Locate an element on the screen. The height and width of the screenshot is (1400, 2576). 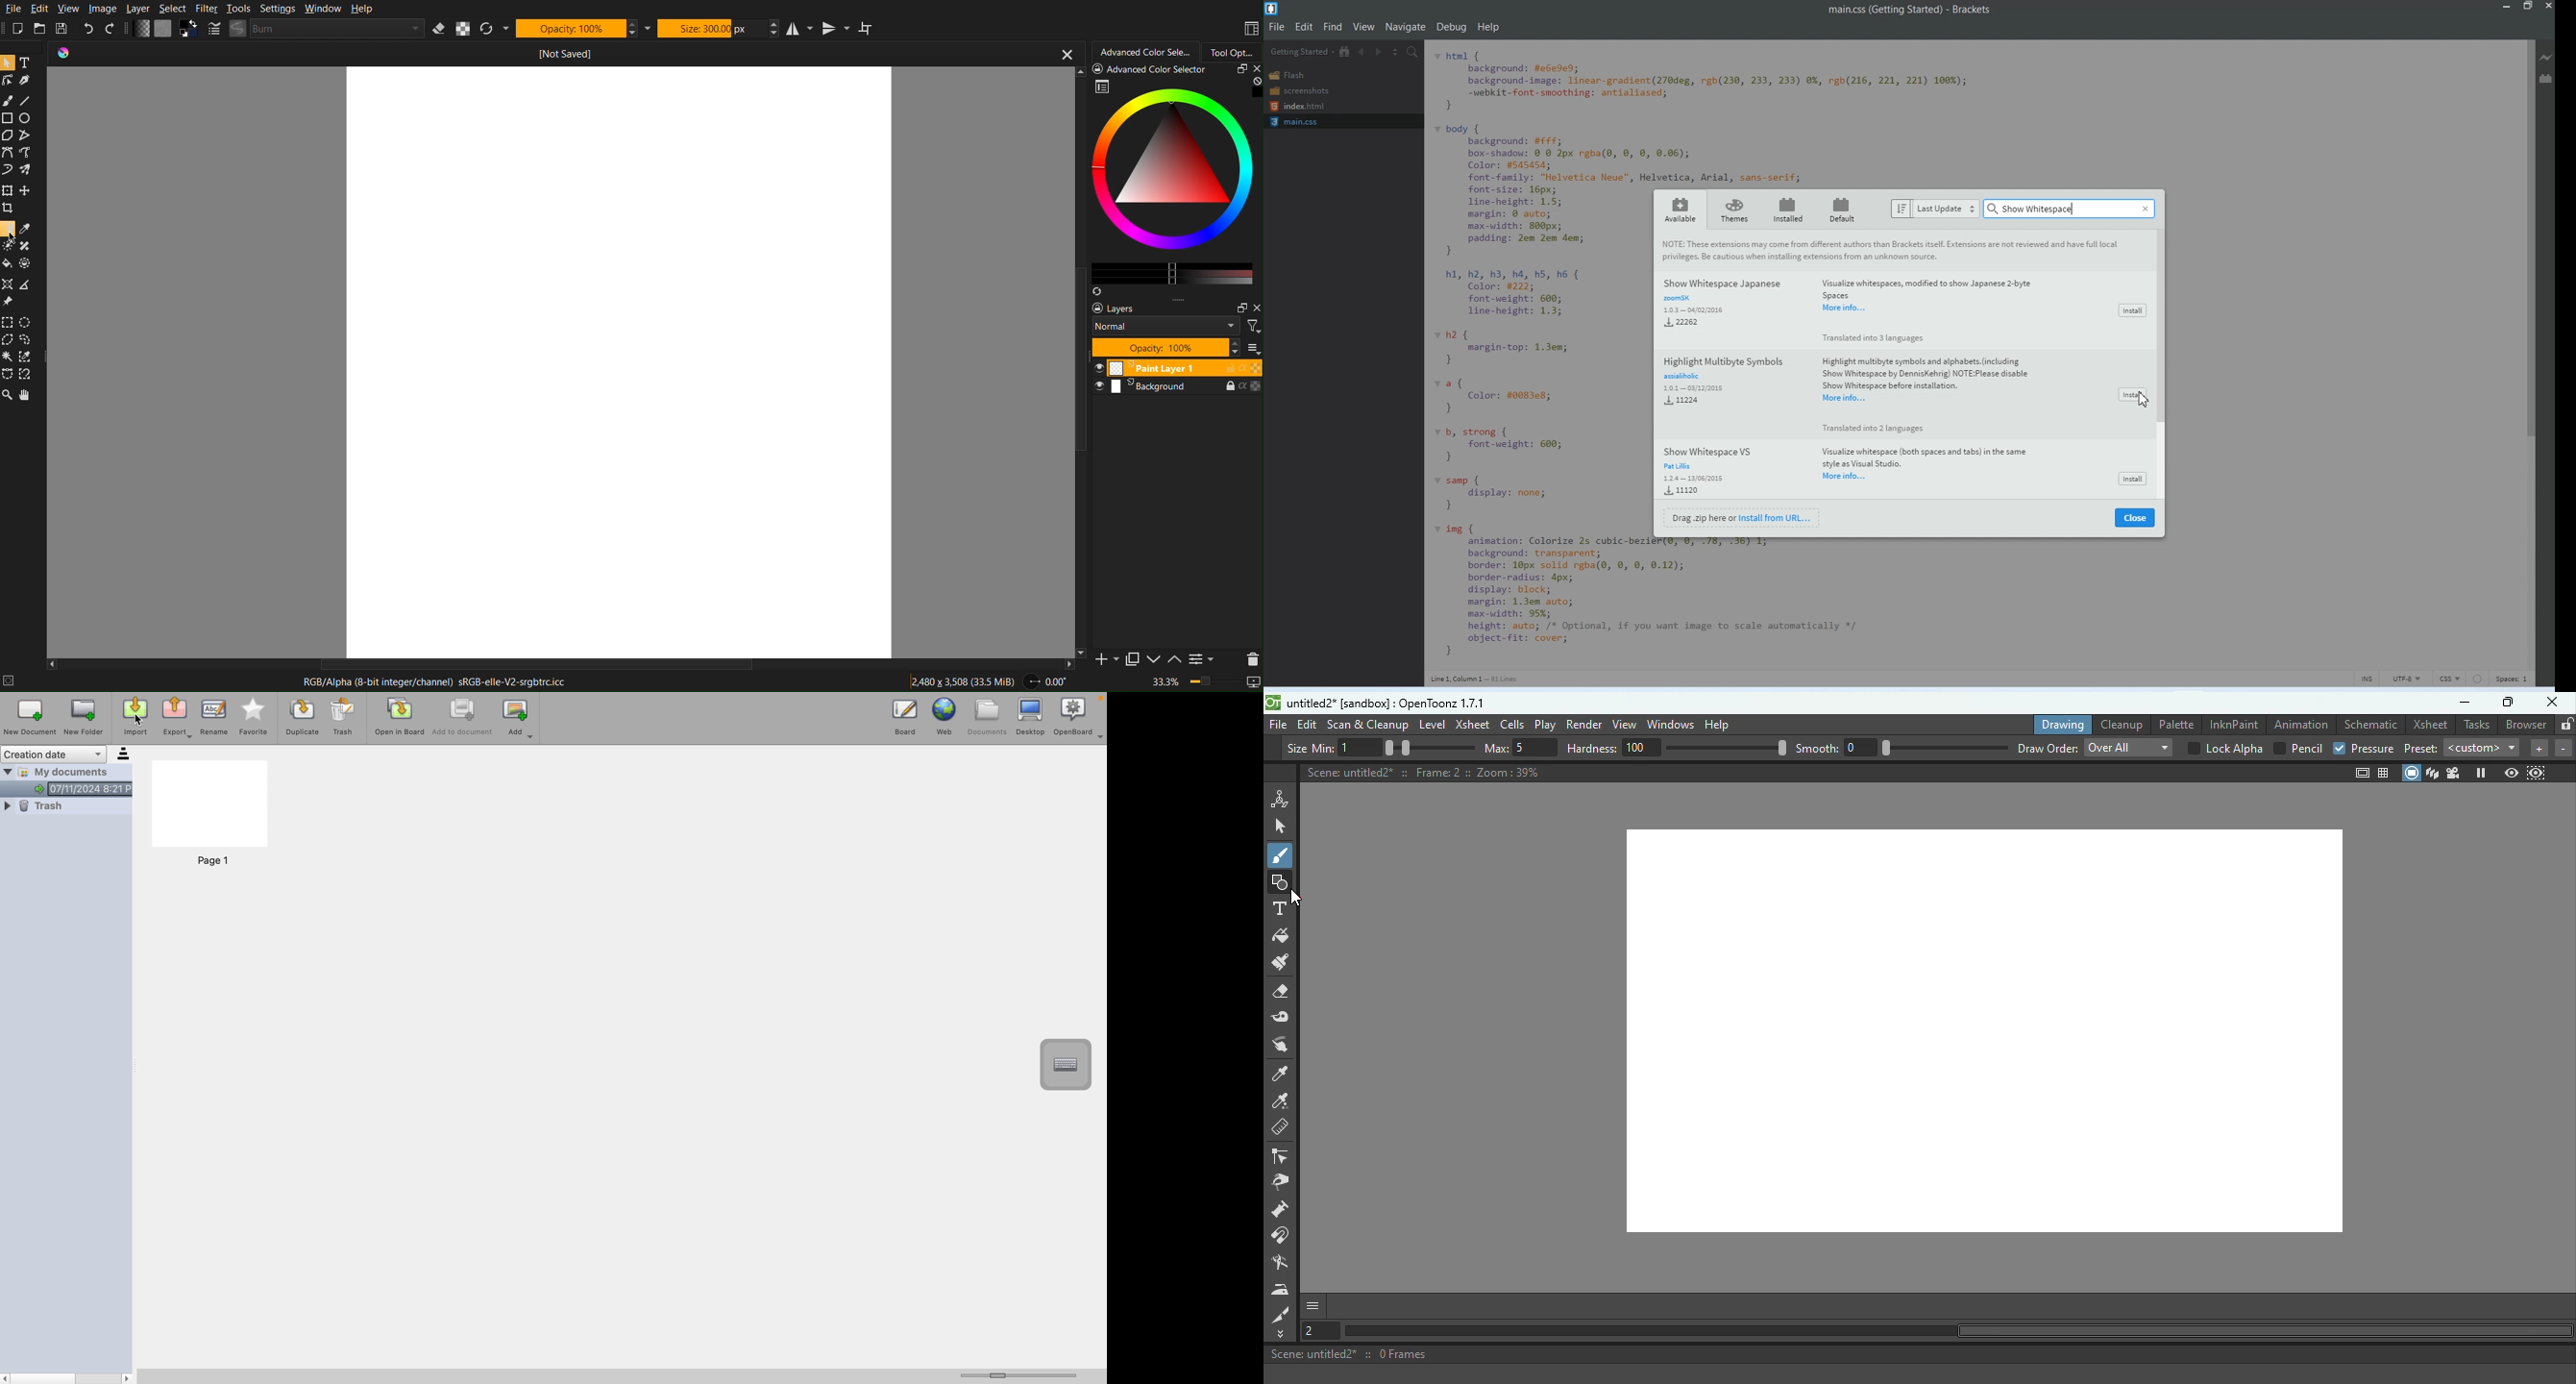
Code is located at coordinates (1722, 112).